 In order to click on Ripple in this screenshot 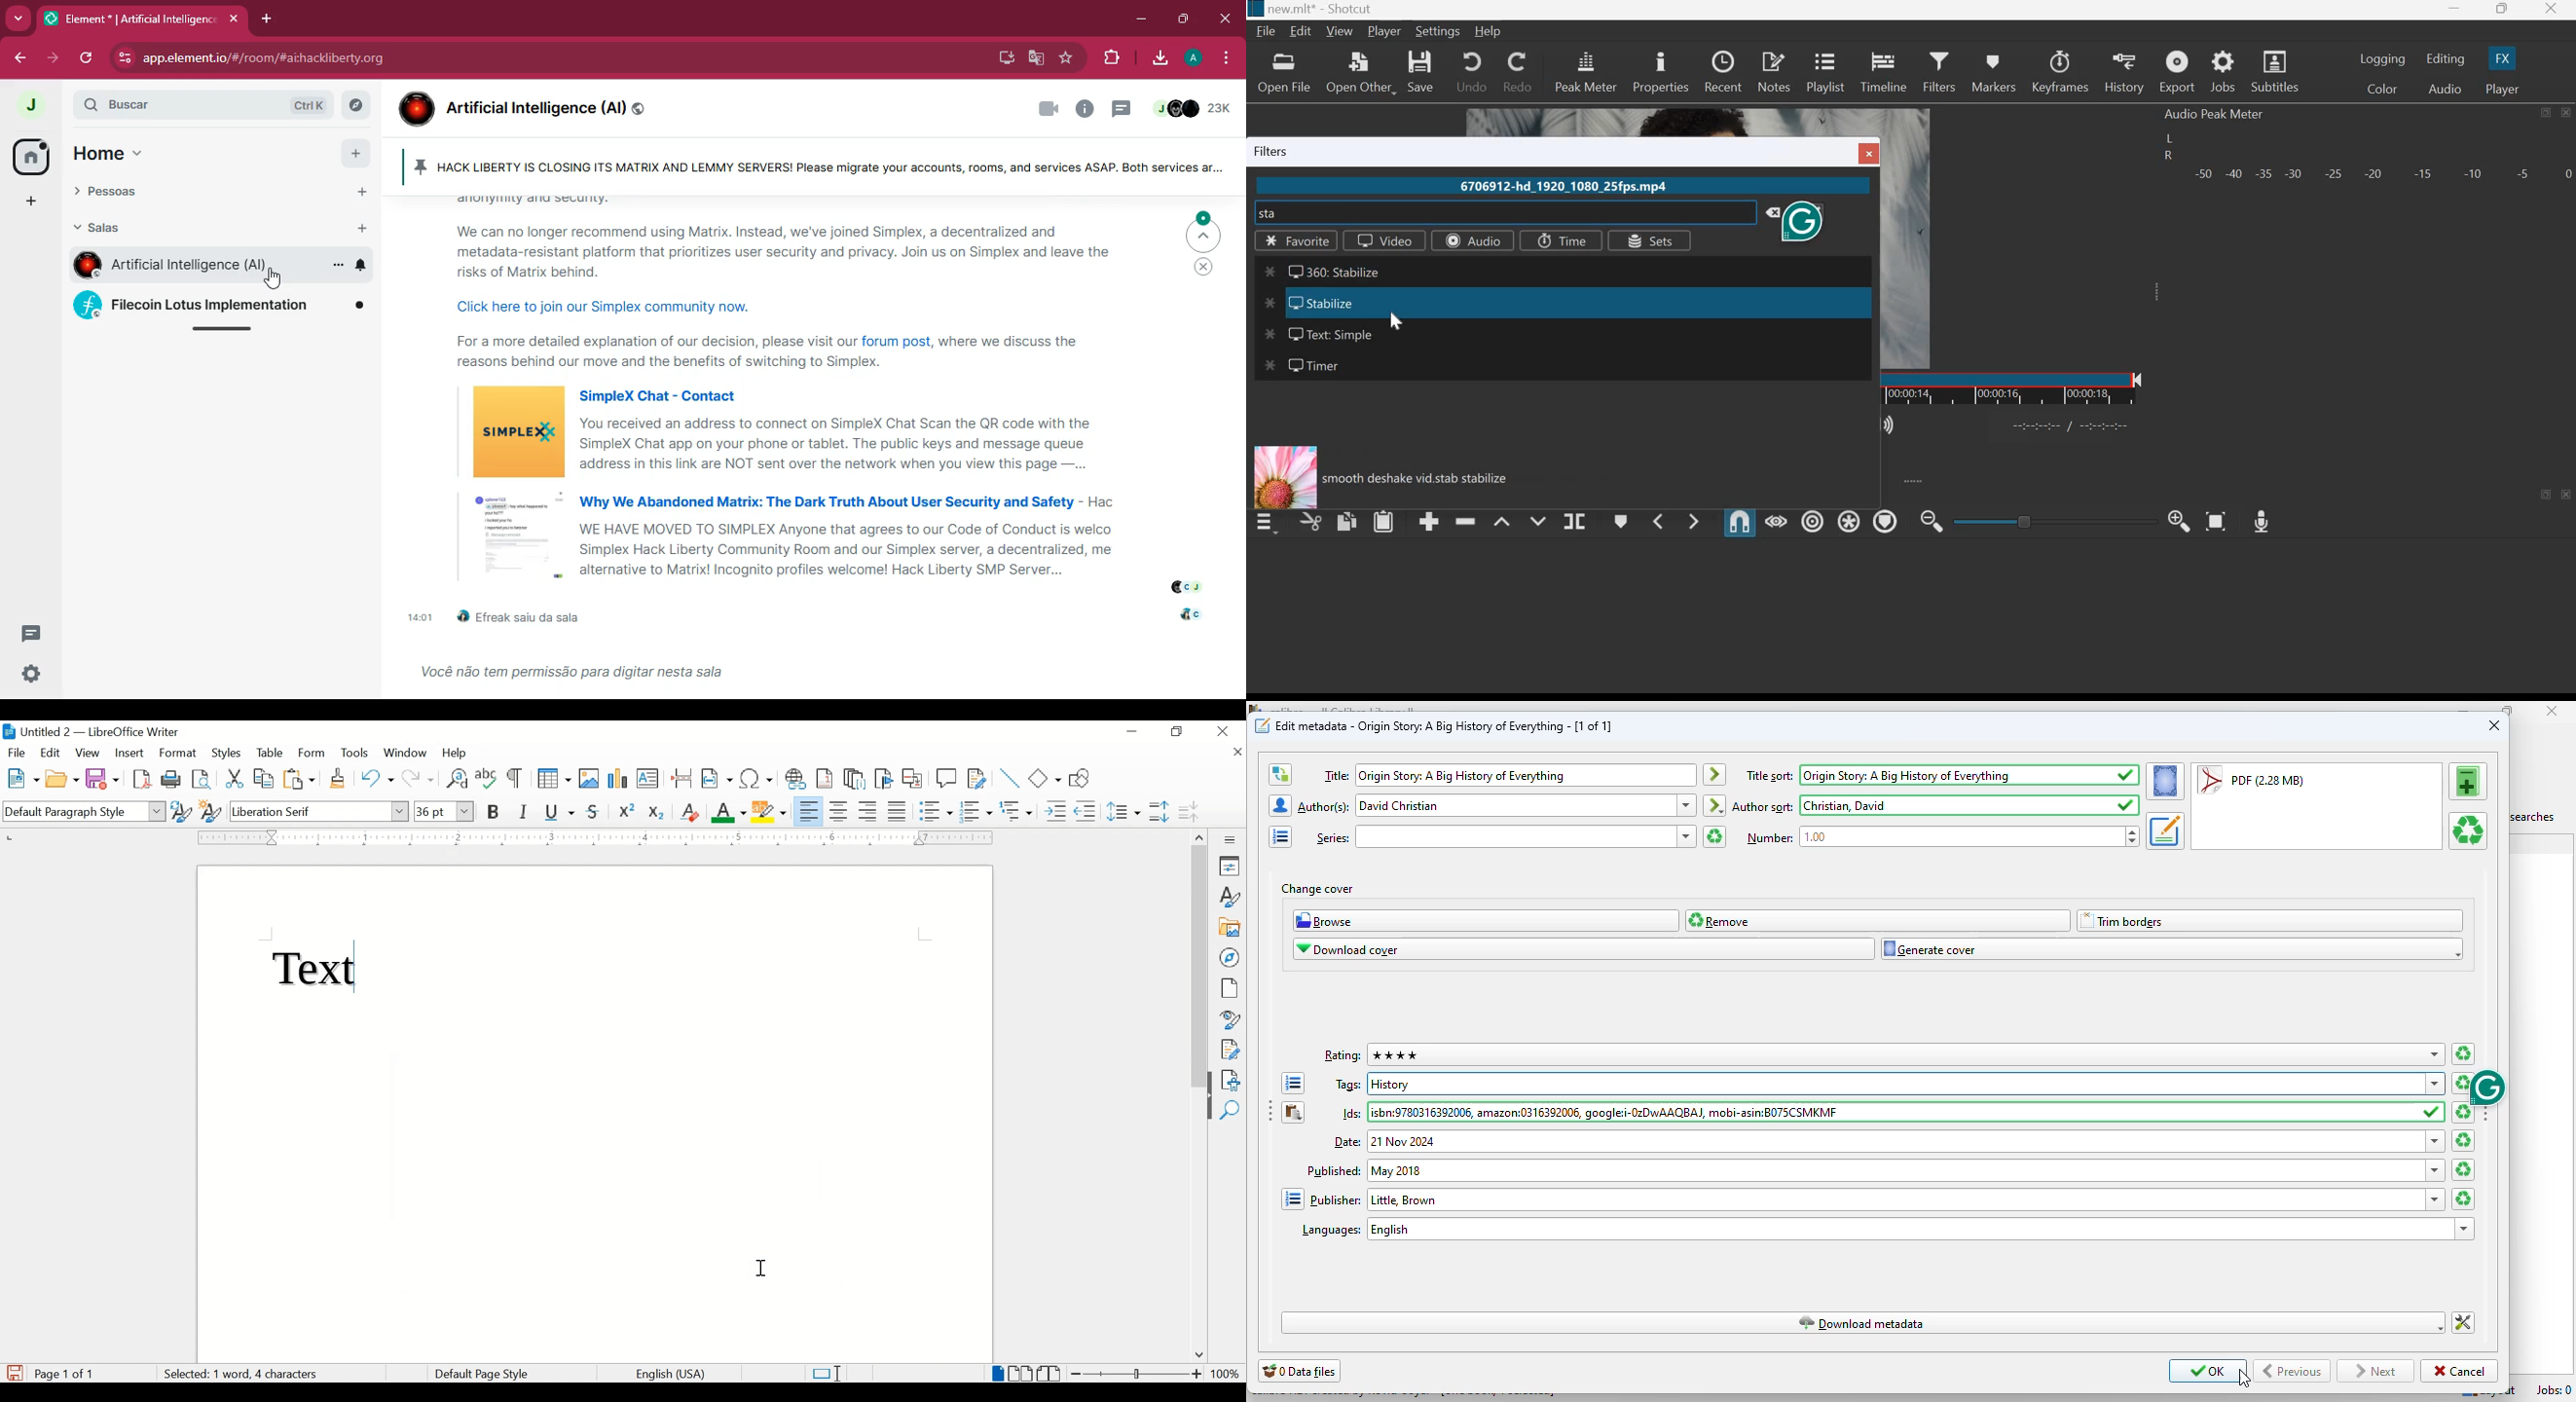, I will do `click(1813, 520)`.